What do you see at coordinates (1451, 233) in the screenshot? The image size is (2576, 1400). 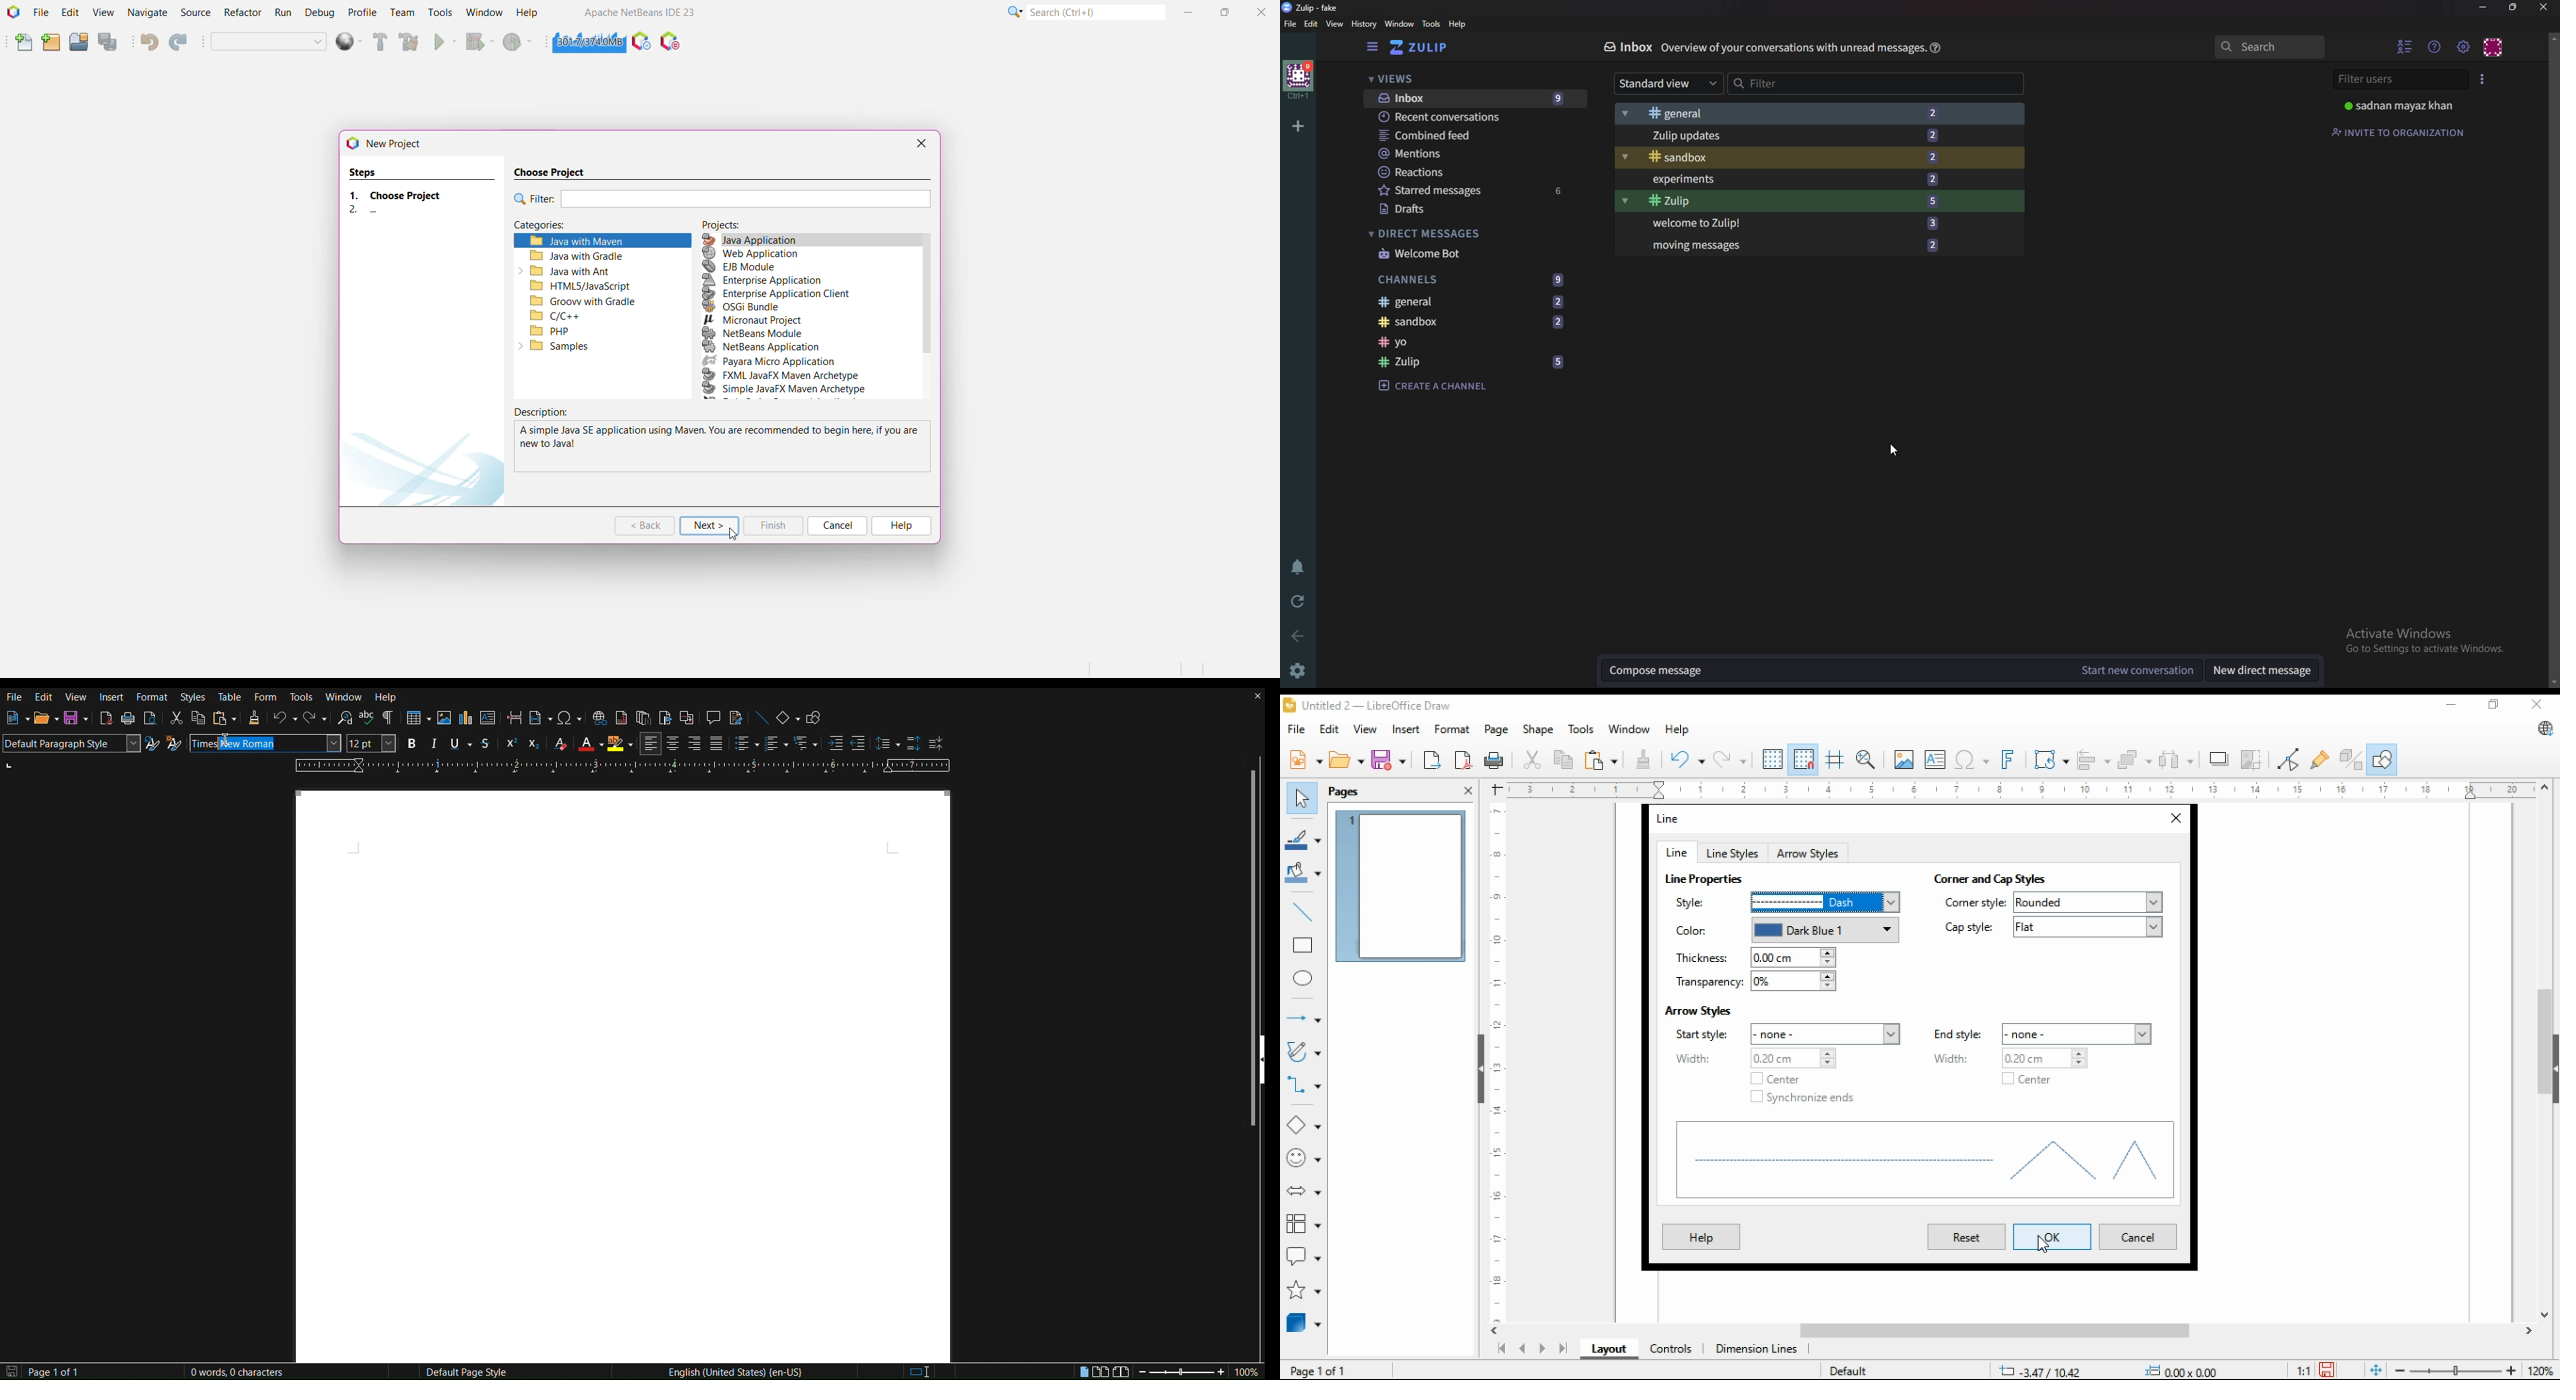 I see `direct messages` at bounding box center [1451, 233].